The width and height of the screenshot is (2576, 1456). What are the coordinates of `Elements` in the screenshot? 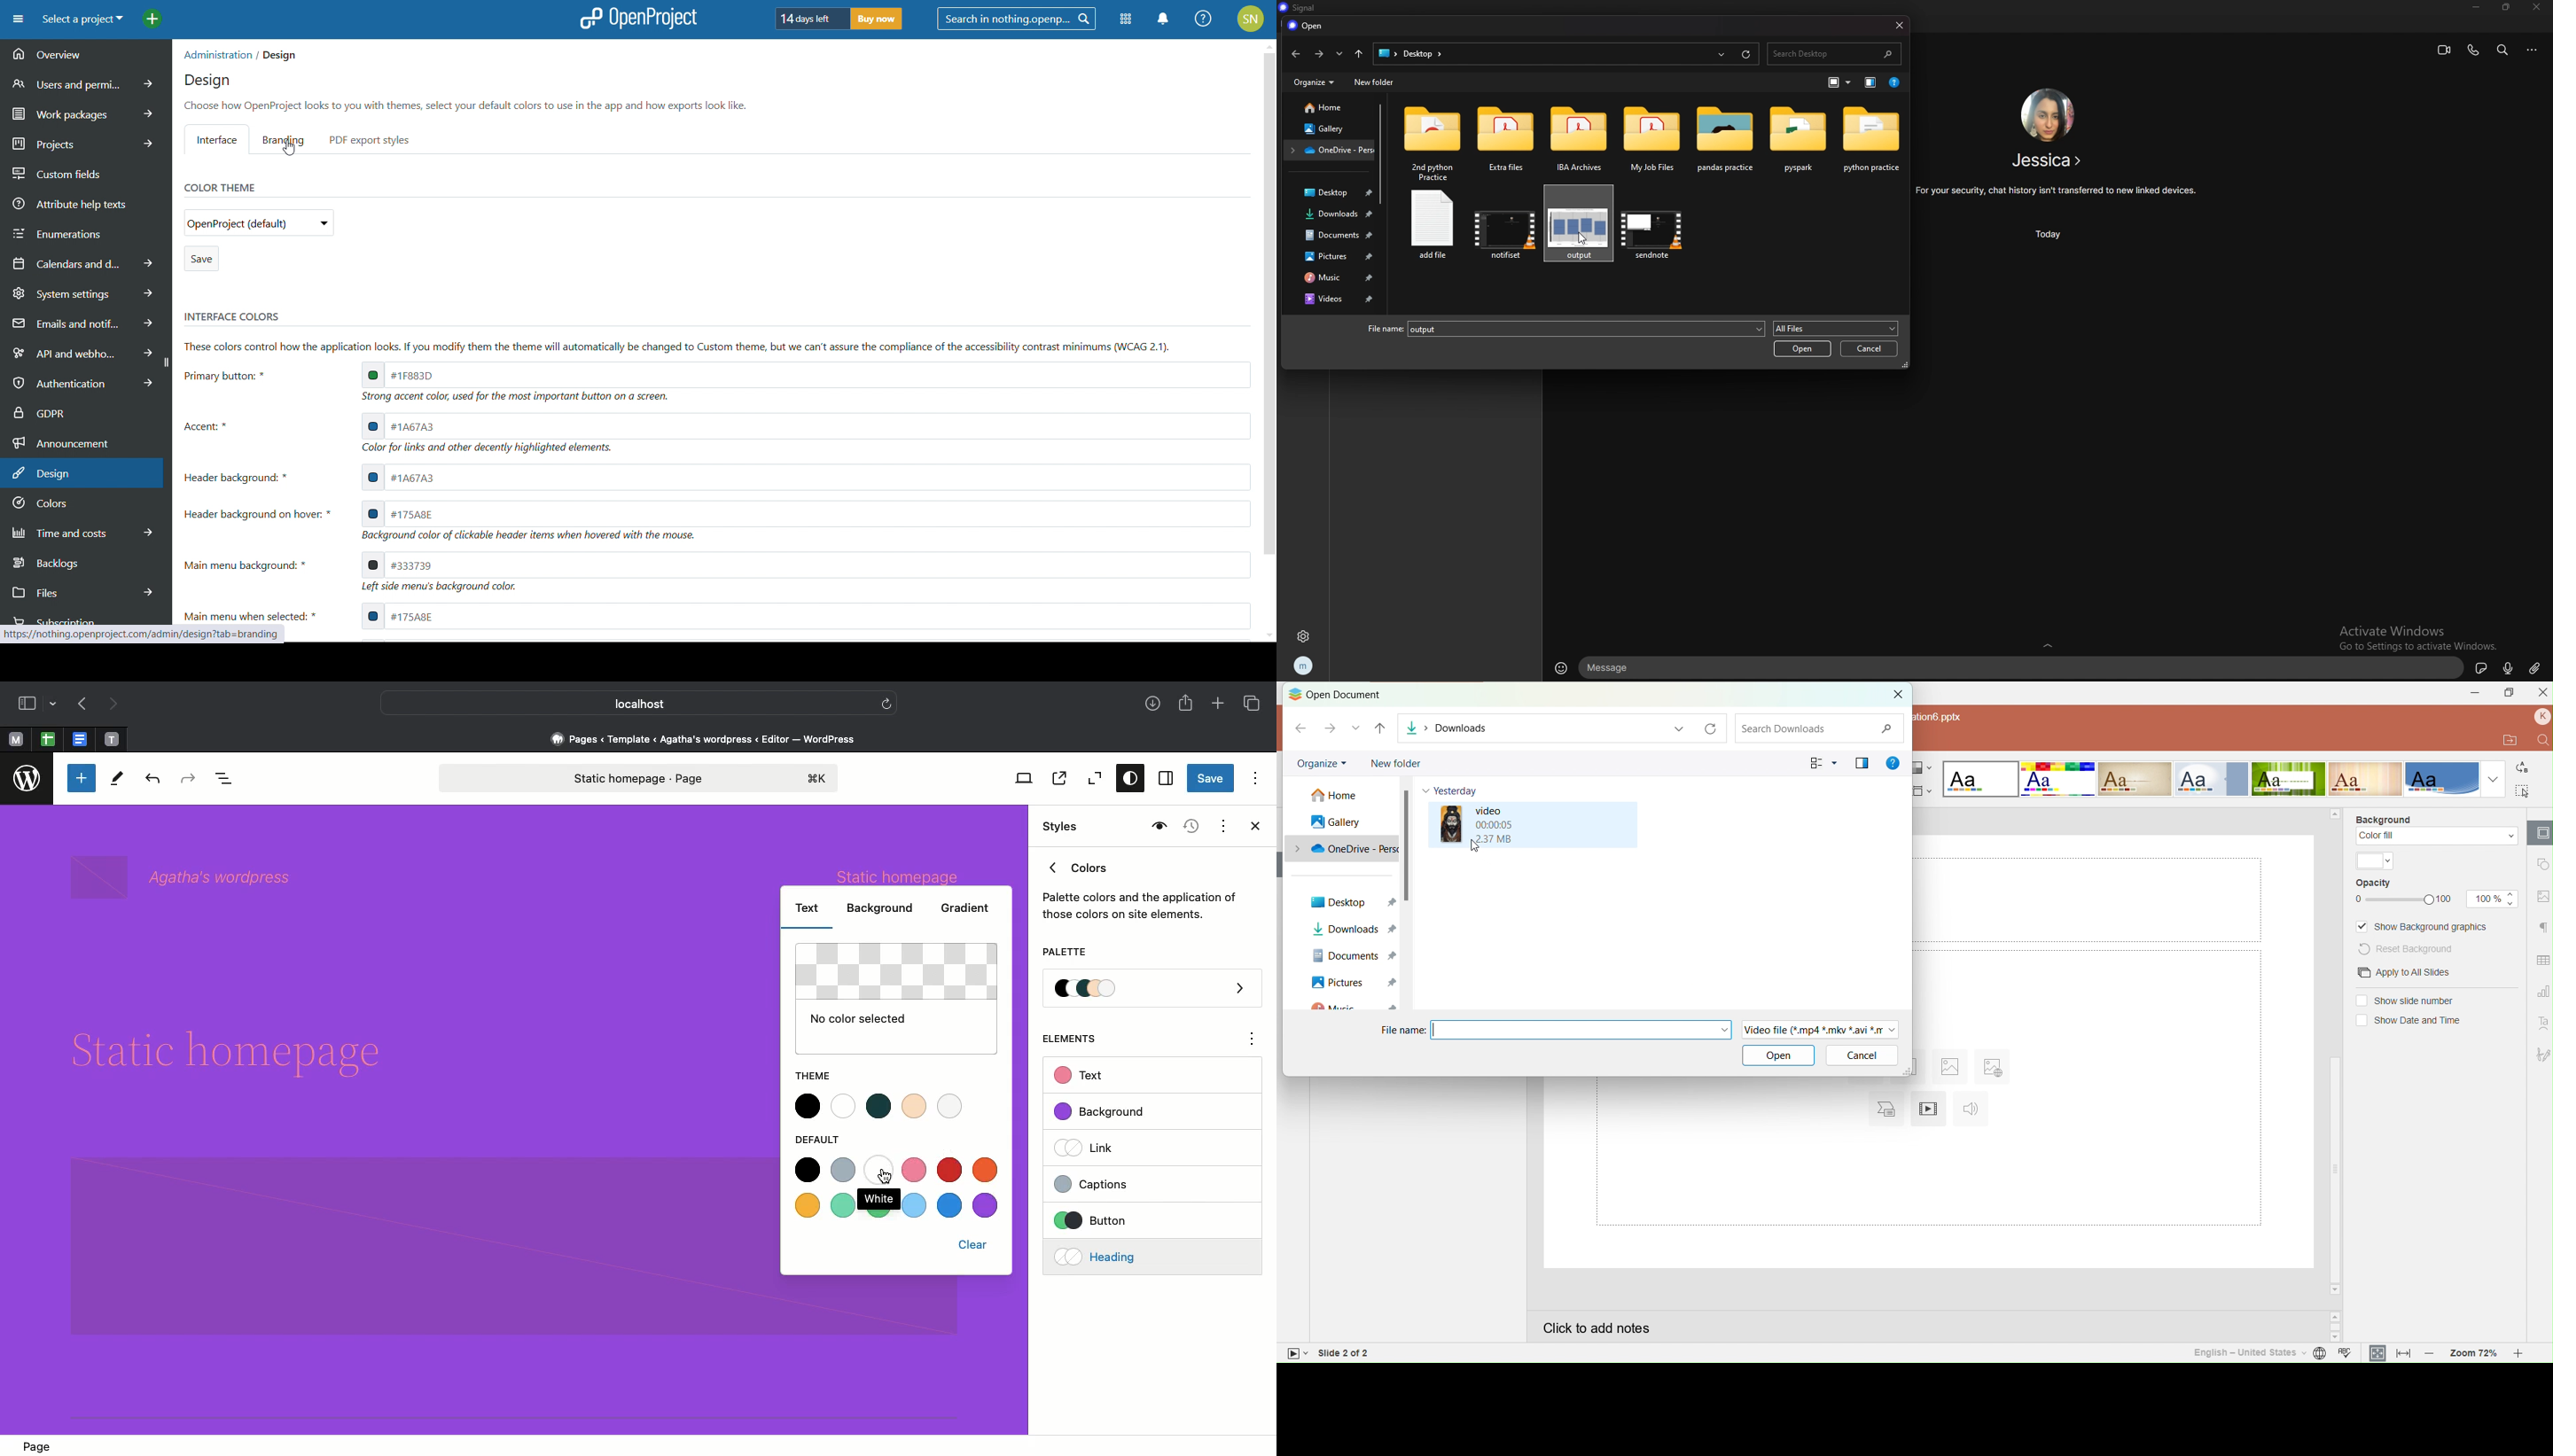 It's located at (1079, 1039).